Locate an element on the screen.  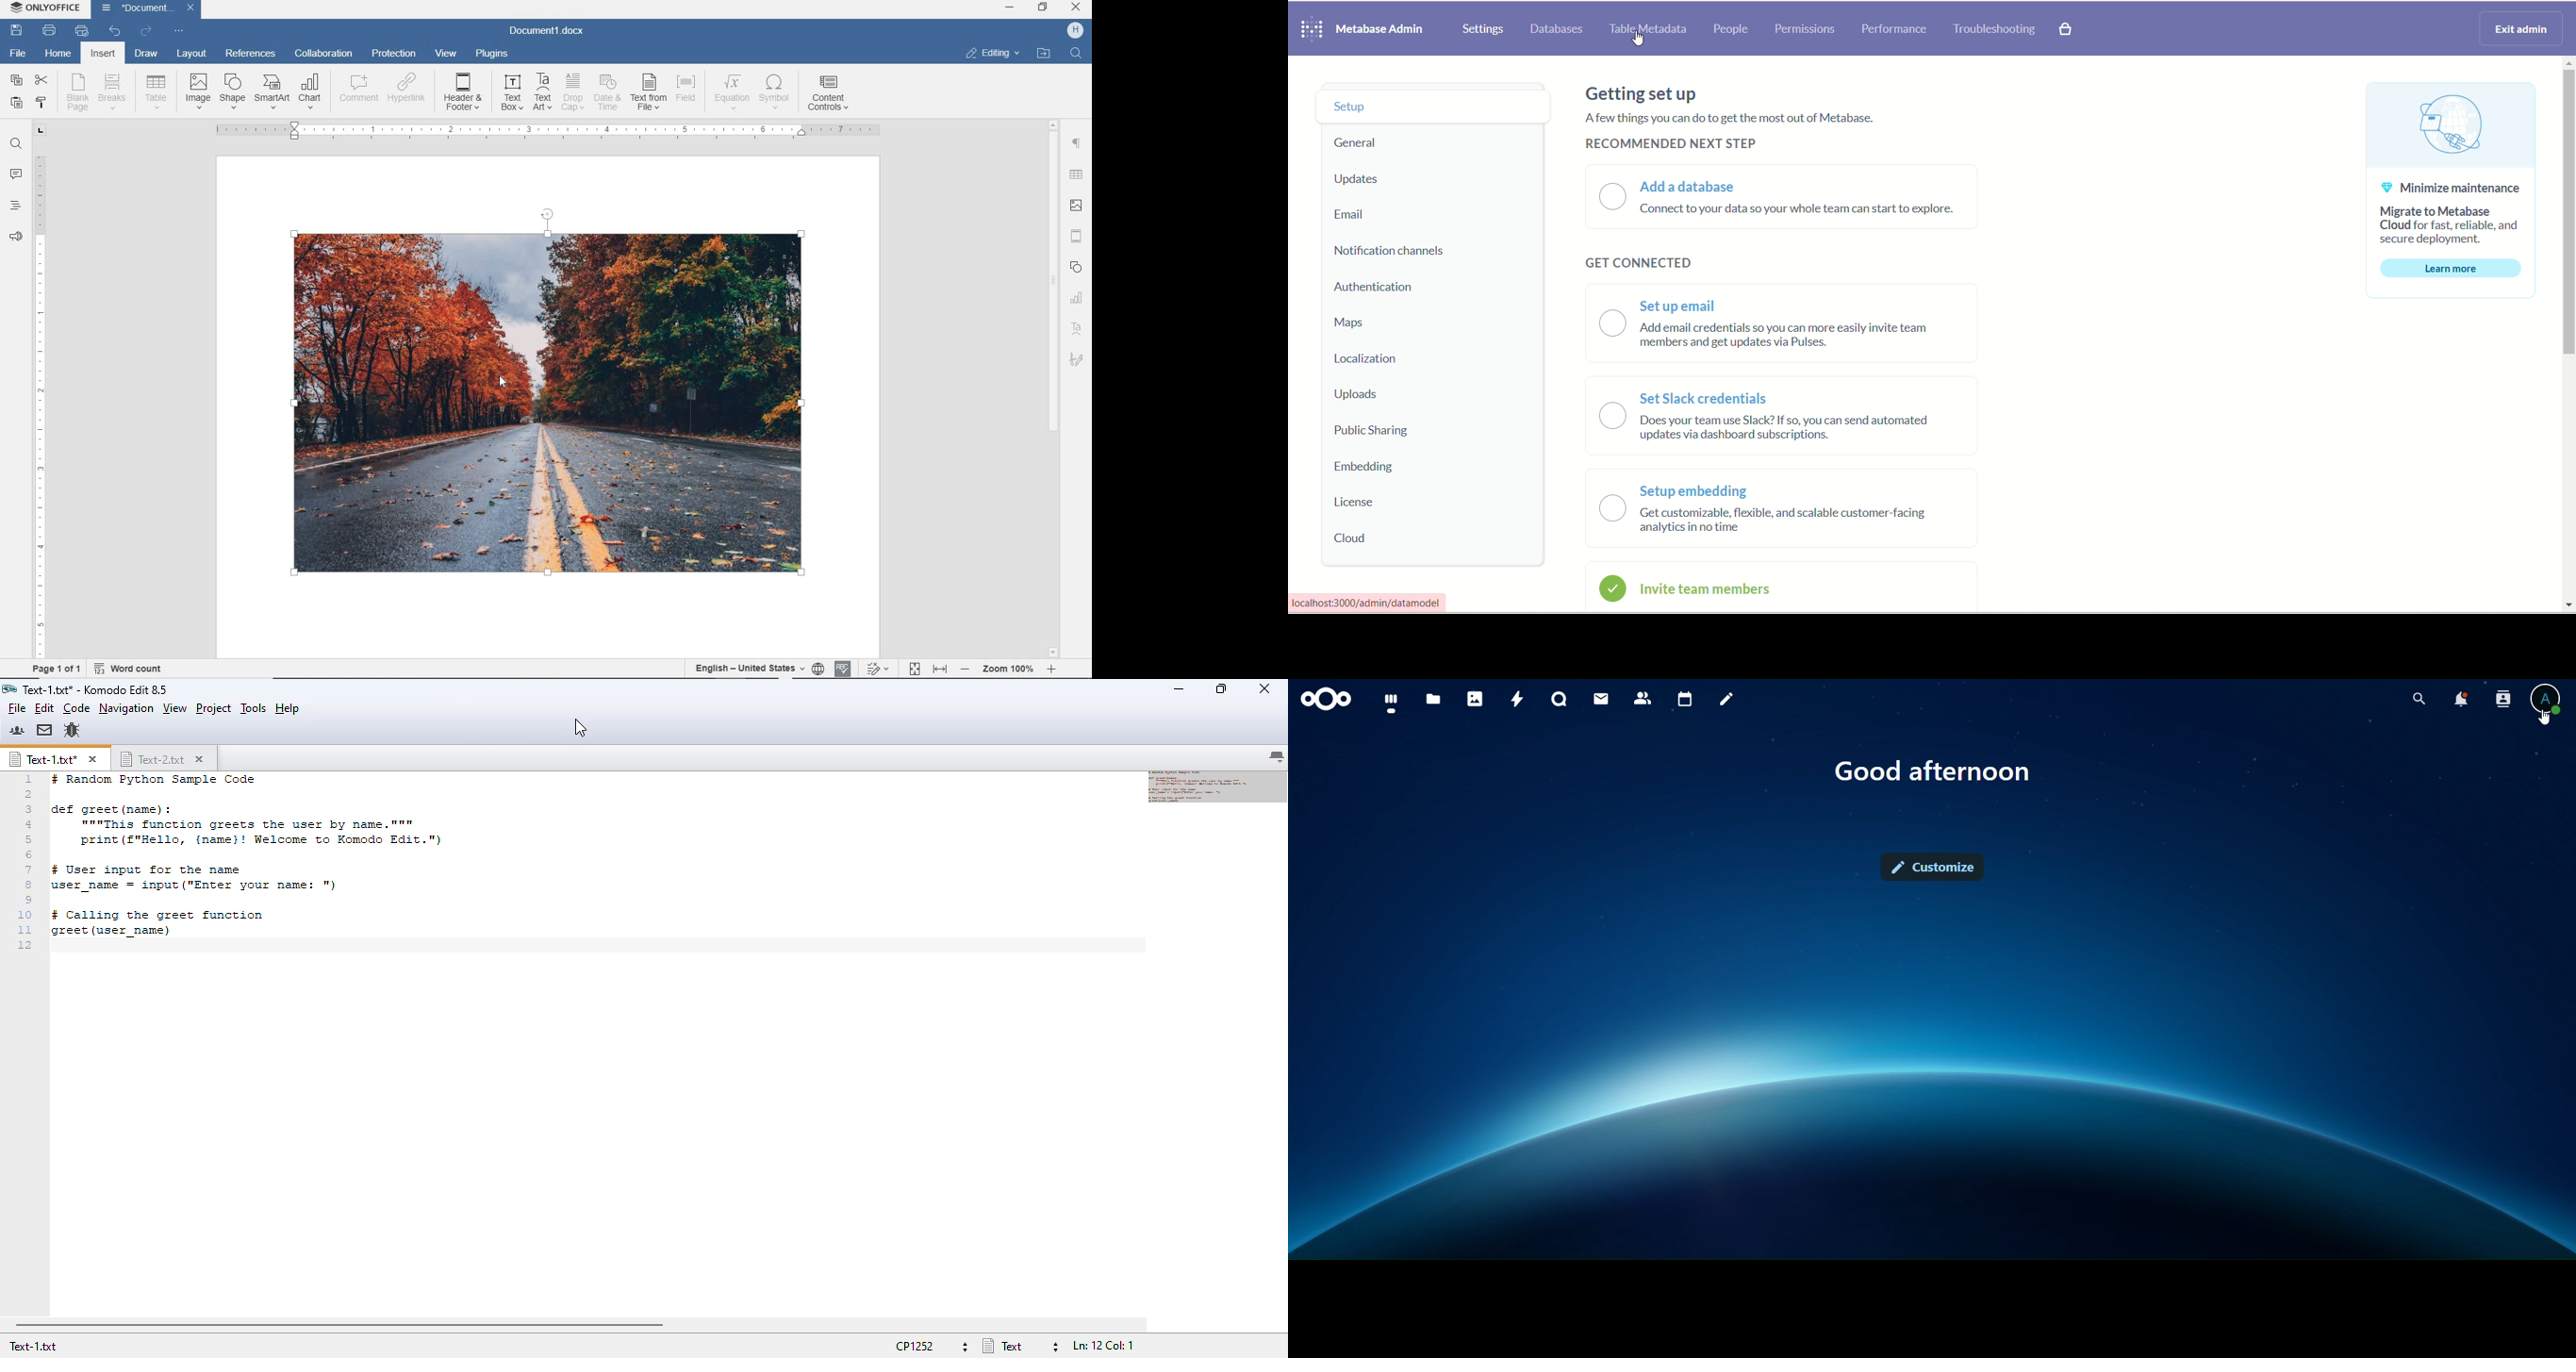
TextArt is located at coordinates (543, 94).